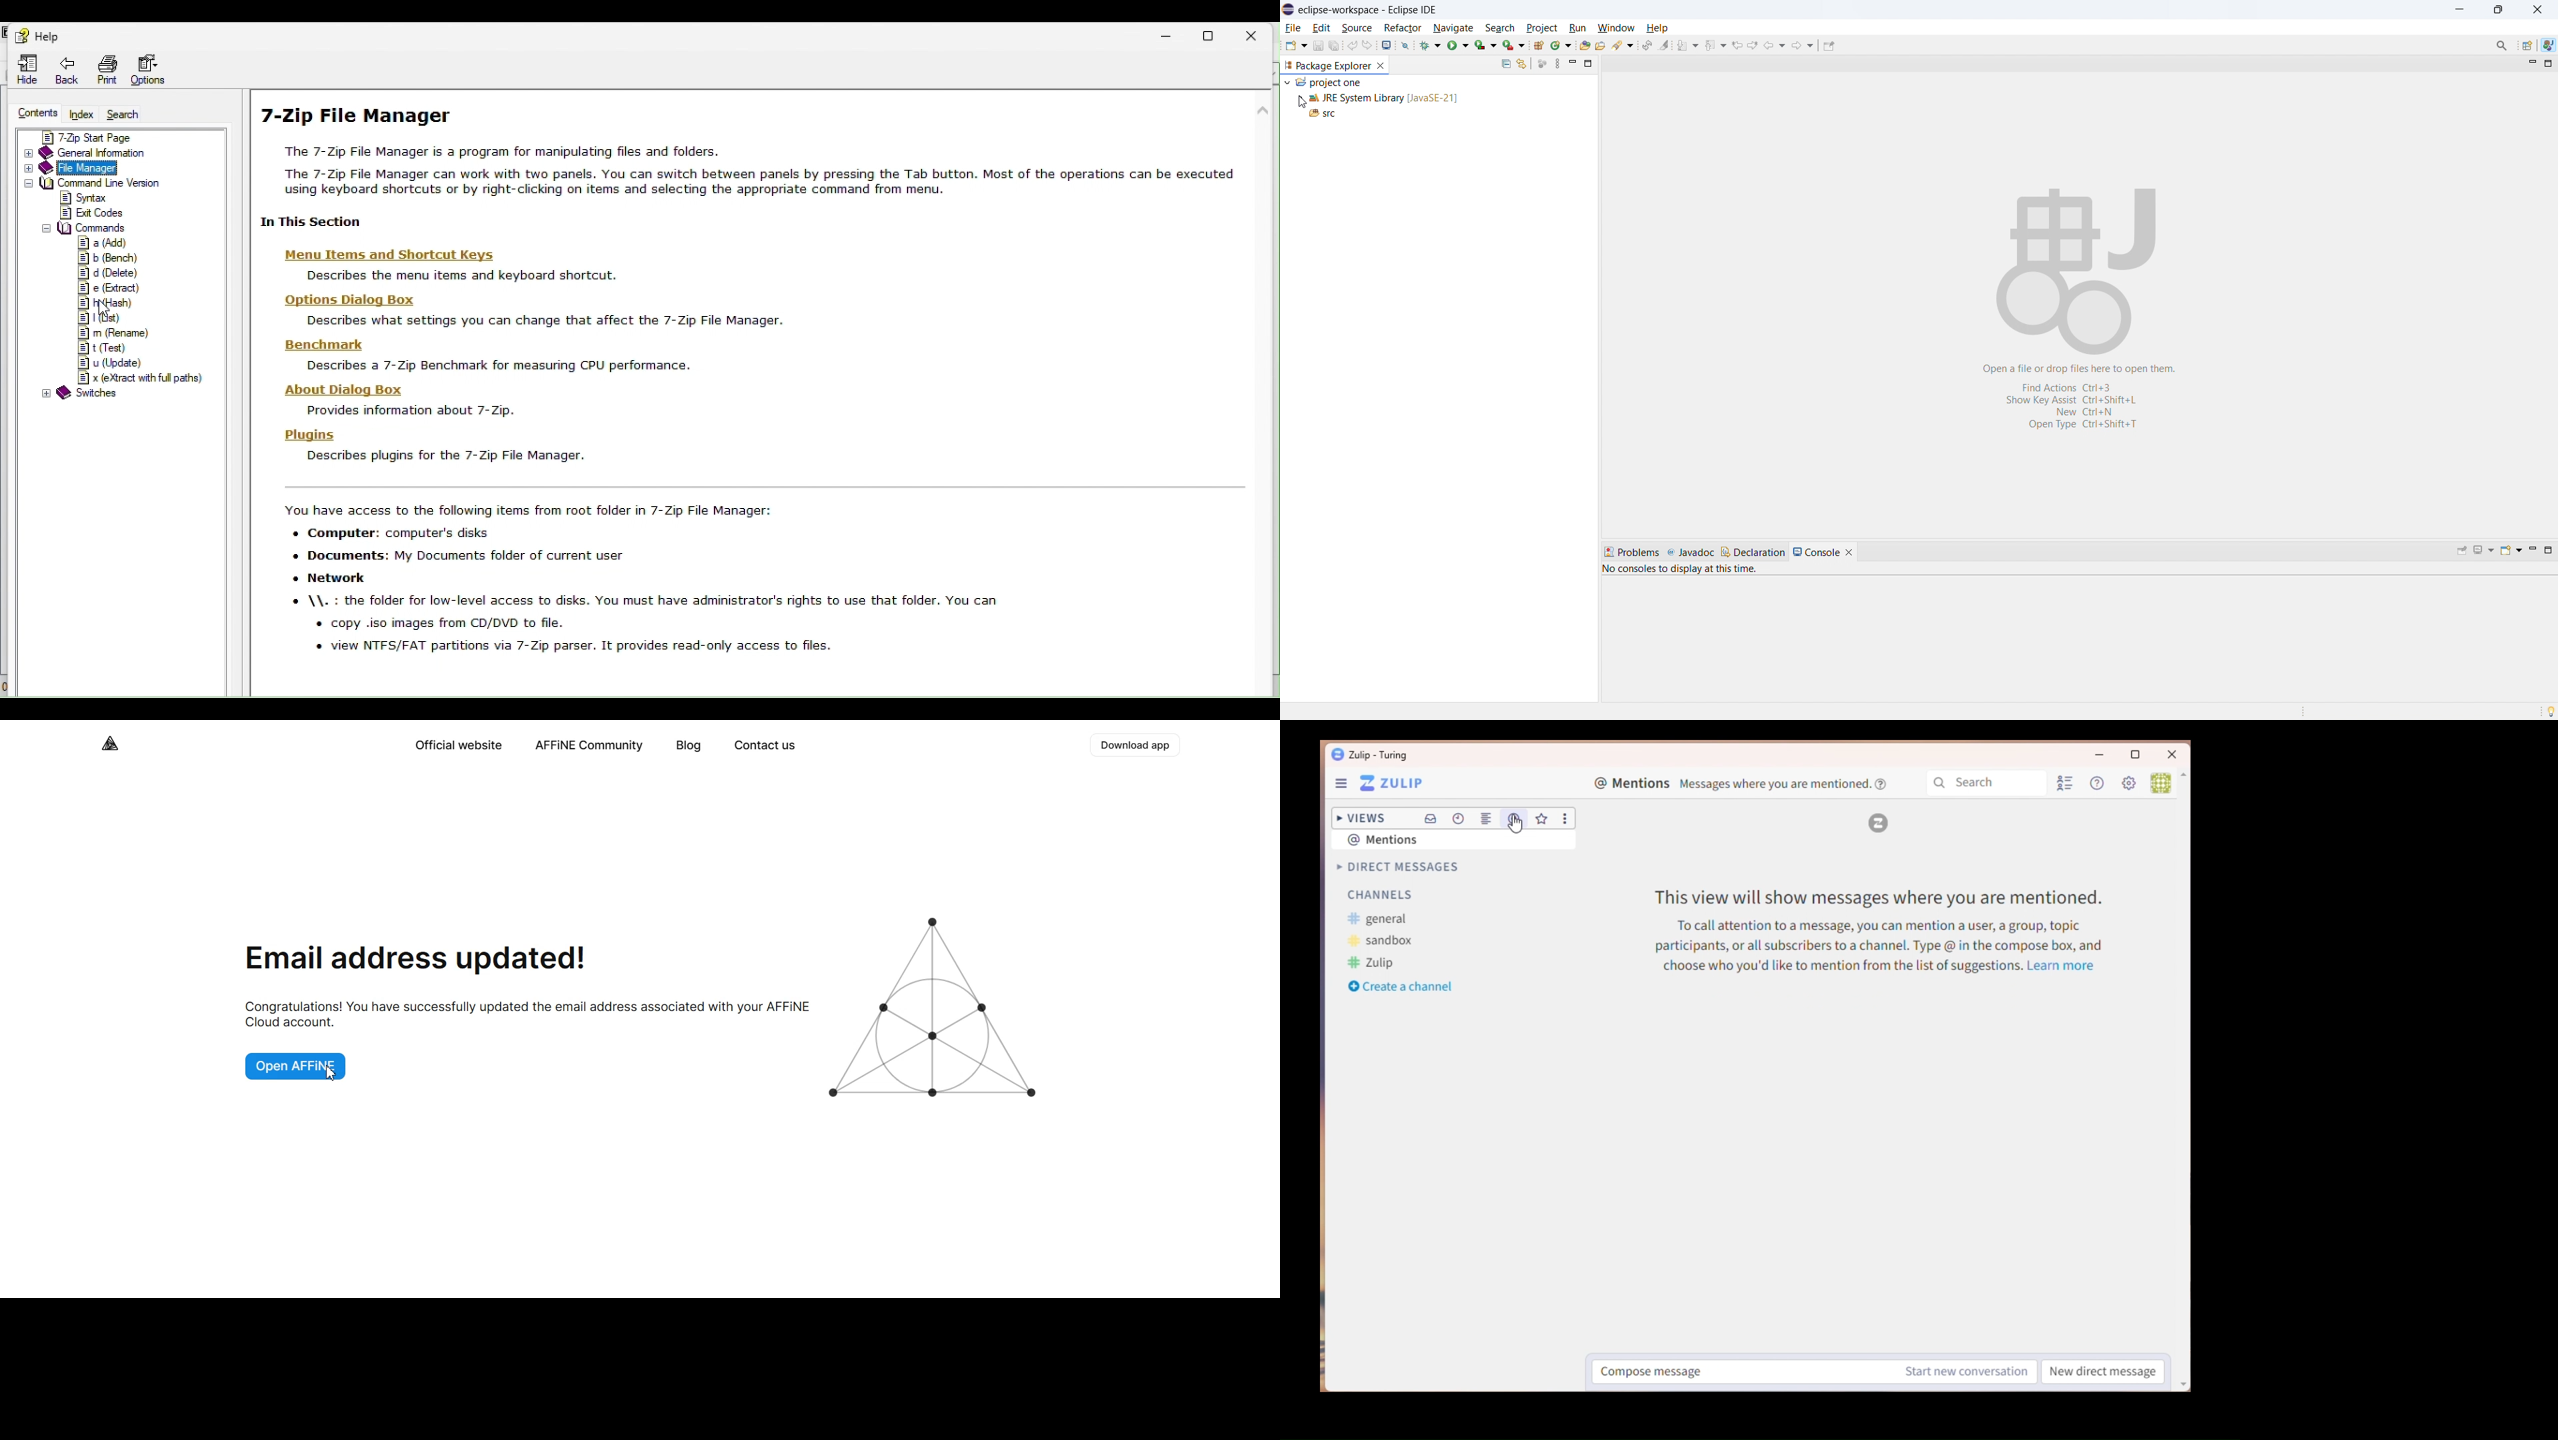 This screenshot has height=1456, width=2576. What do you see at coordinates (1753, 45) in the screenshot?
I see `next edit location` at bounding box center [1753, 45].